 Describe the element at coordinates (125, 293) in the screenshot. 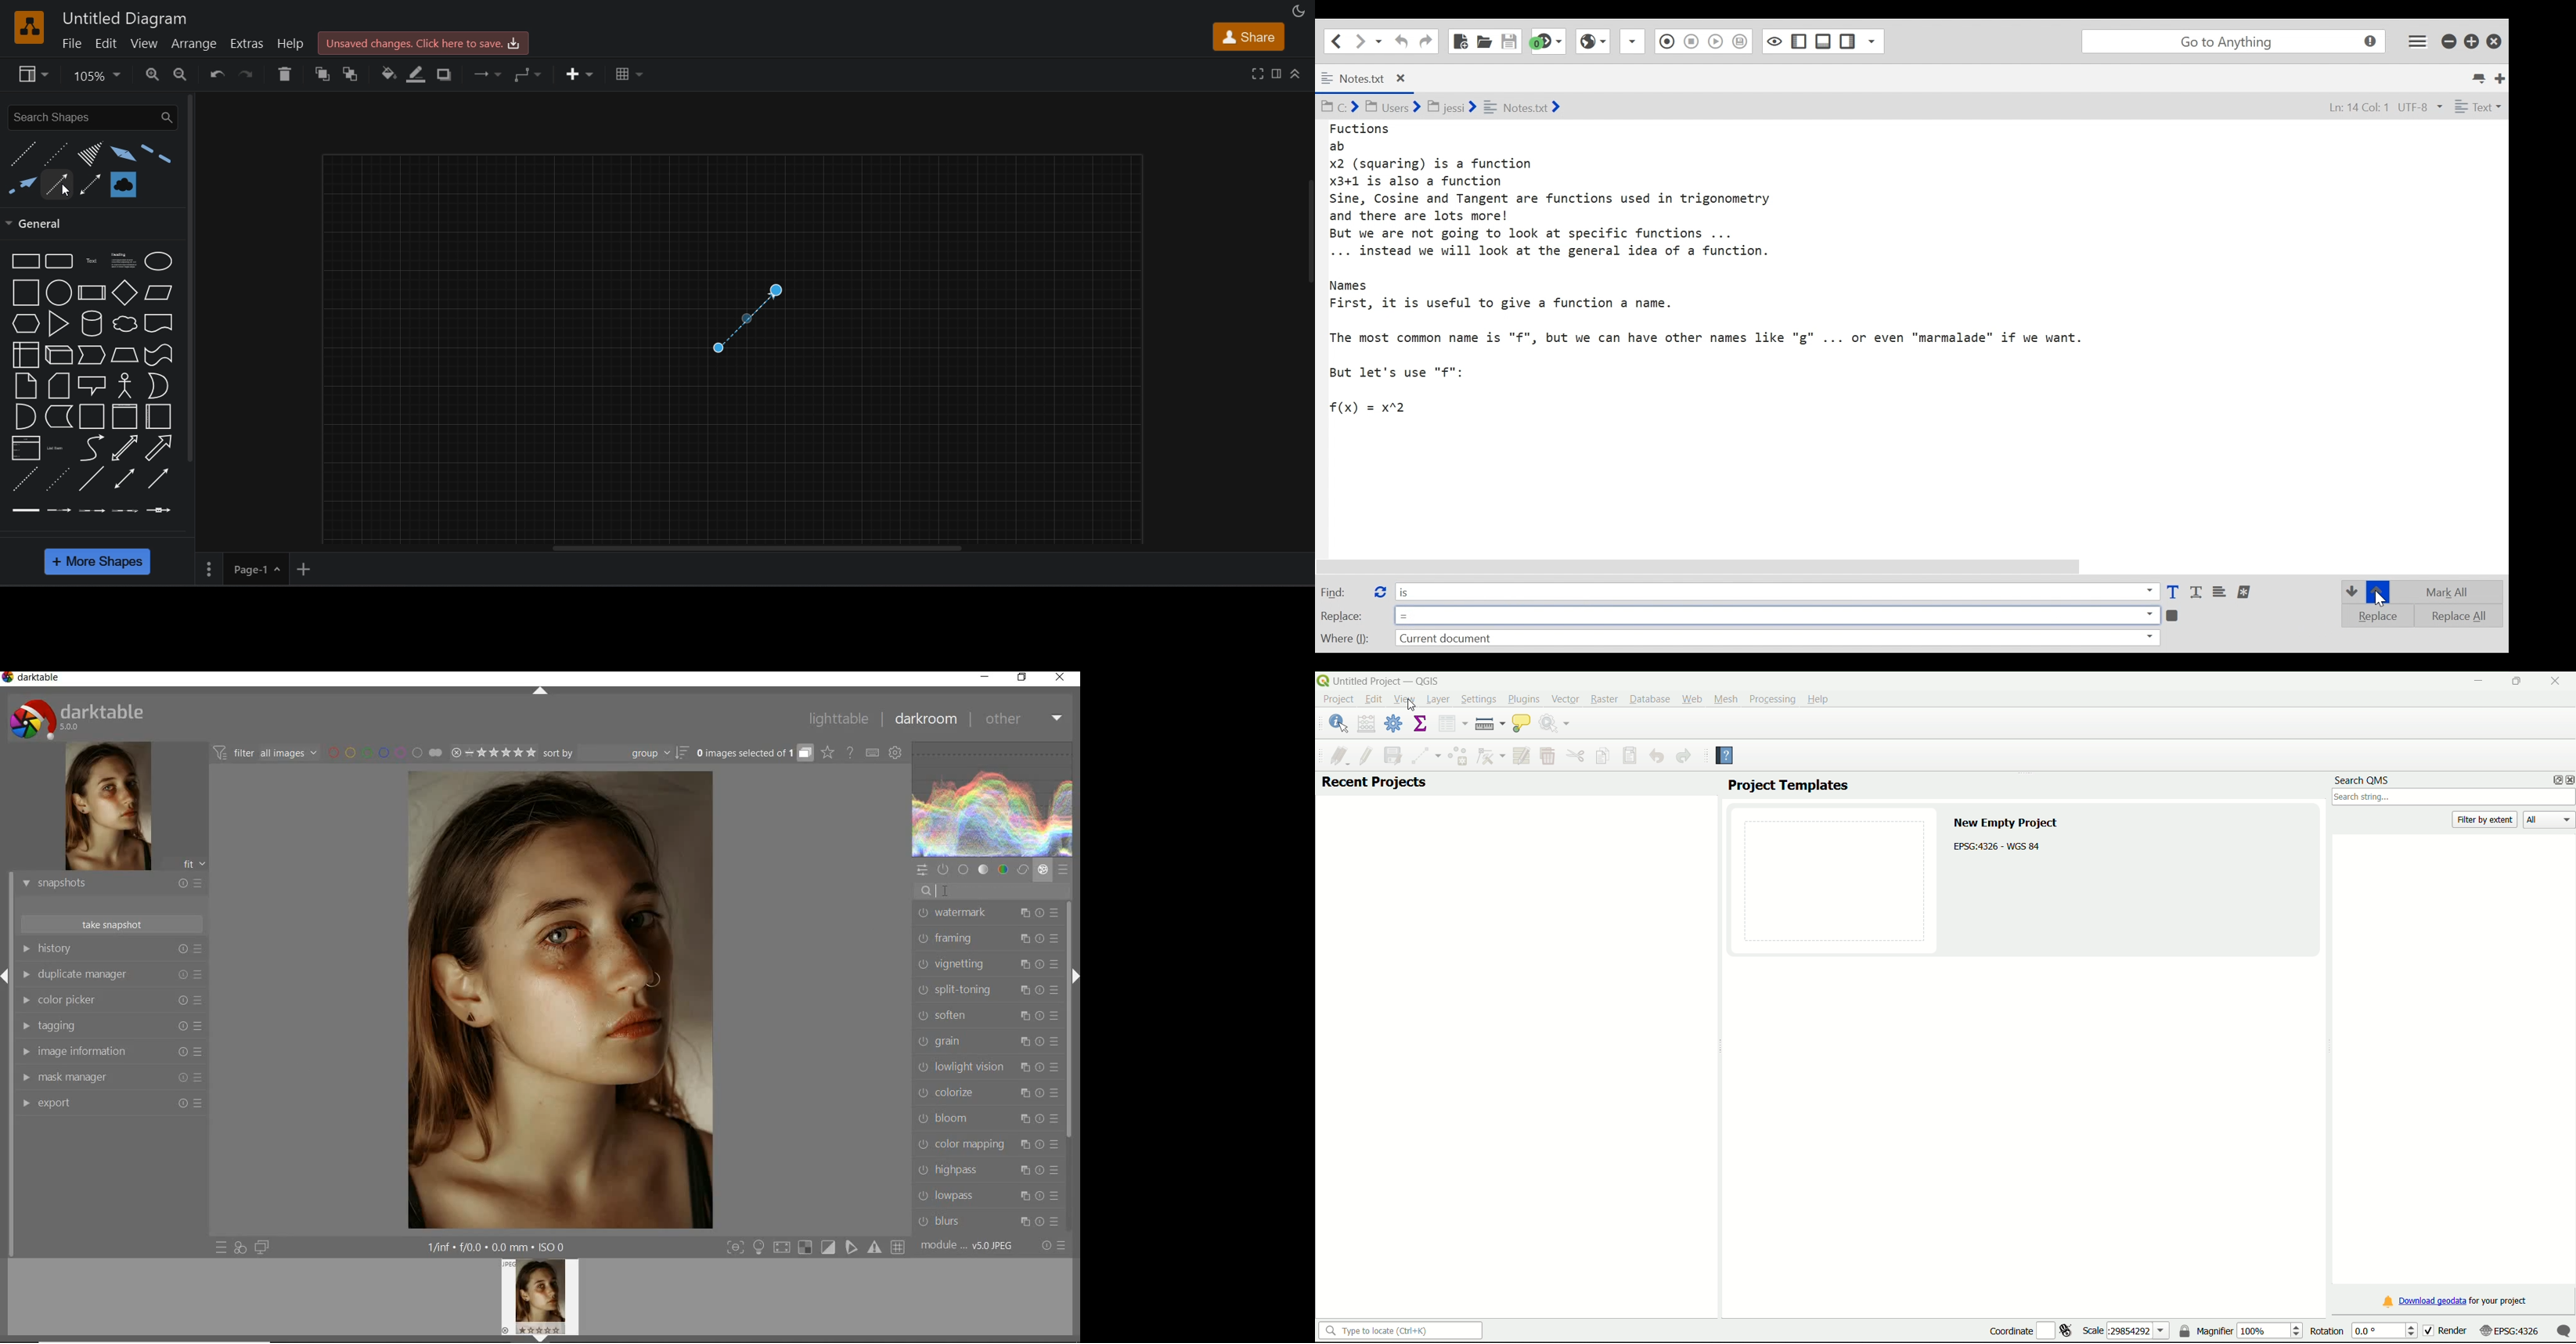

I see `diamond` at that location.